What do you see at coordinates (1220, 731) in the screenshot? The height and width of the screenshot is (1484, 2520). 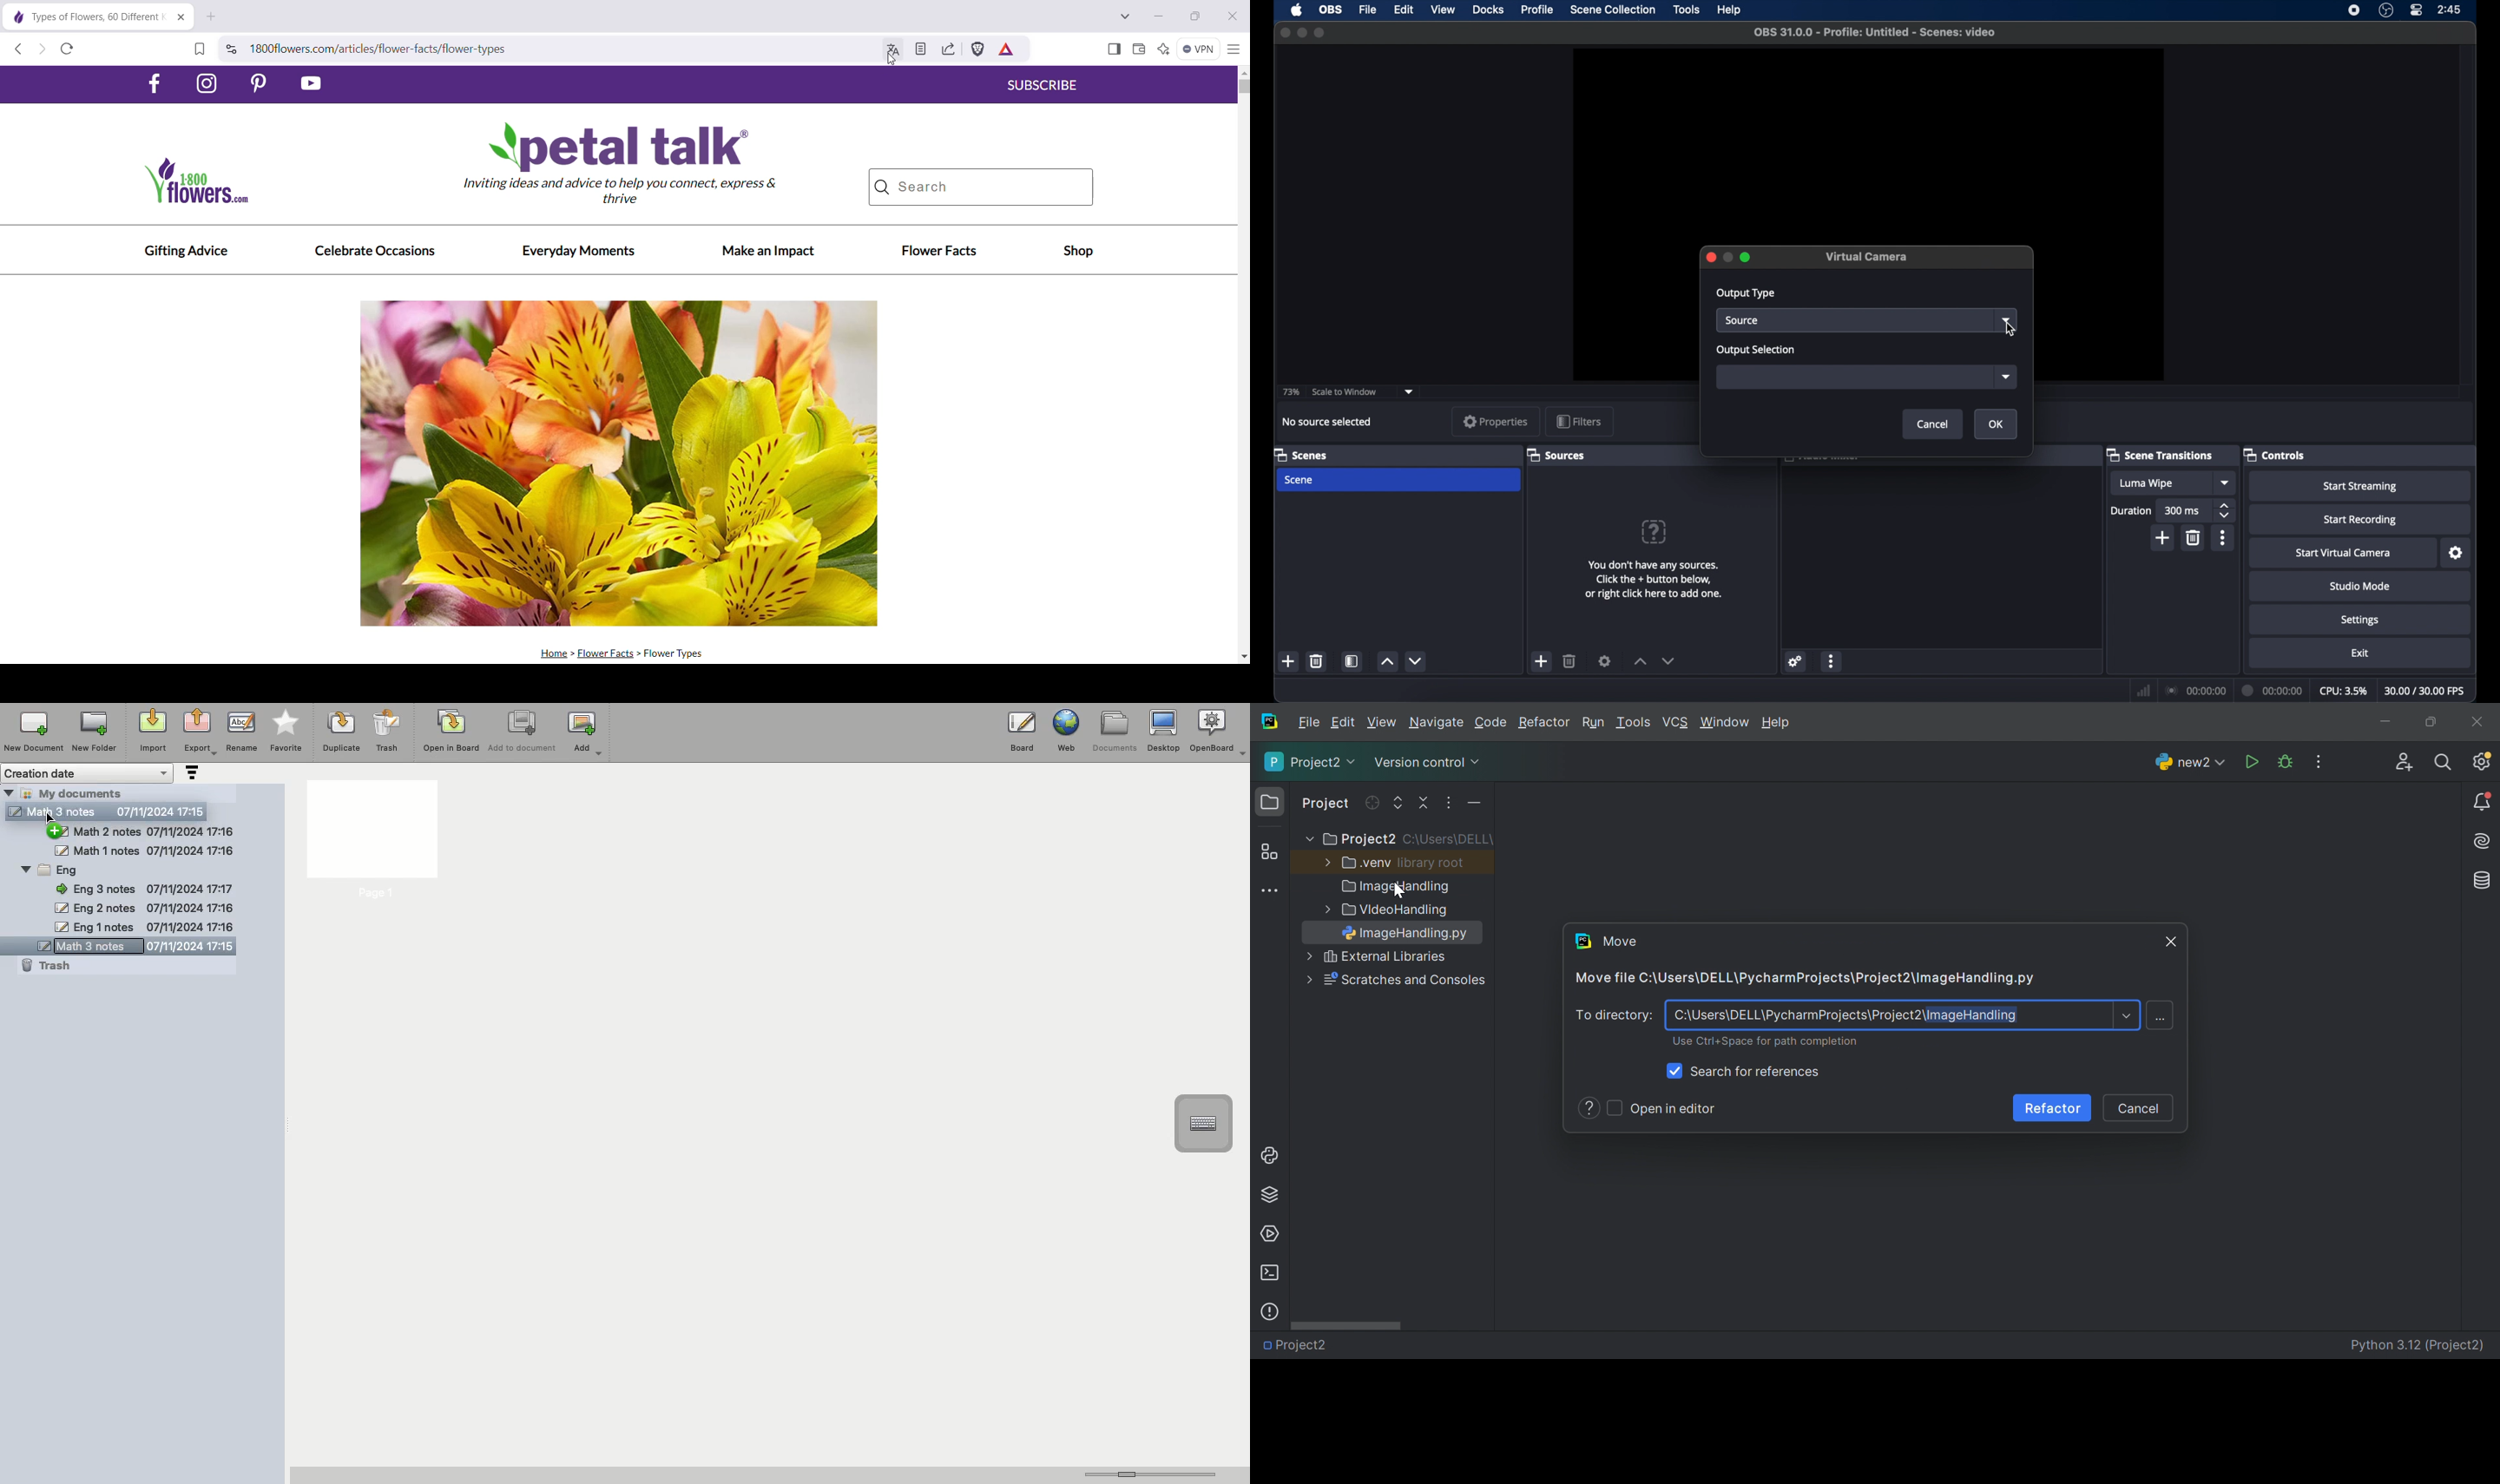 I see `OpenBoard` at bounding box center [1220, 731].